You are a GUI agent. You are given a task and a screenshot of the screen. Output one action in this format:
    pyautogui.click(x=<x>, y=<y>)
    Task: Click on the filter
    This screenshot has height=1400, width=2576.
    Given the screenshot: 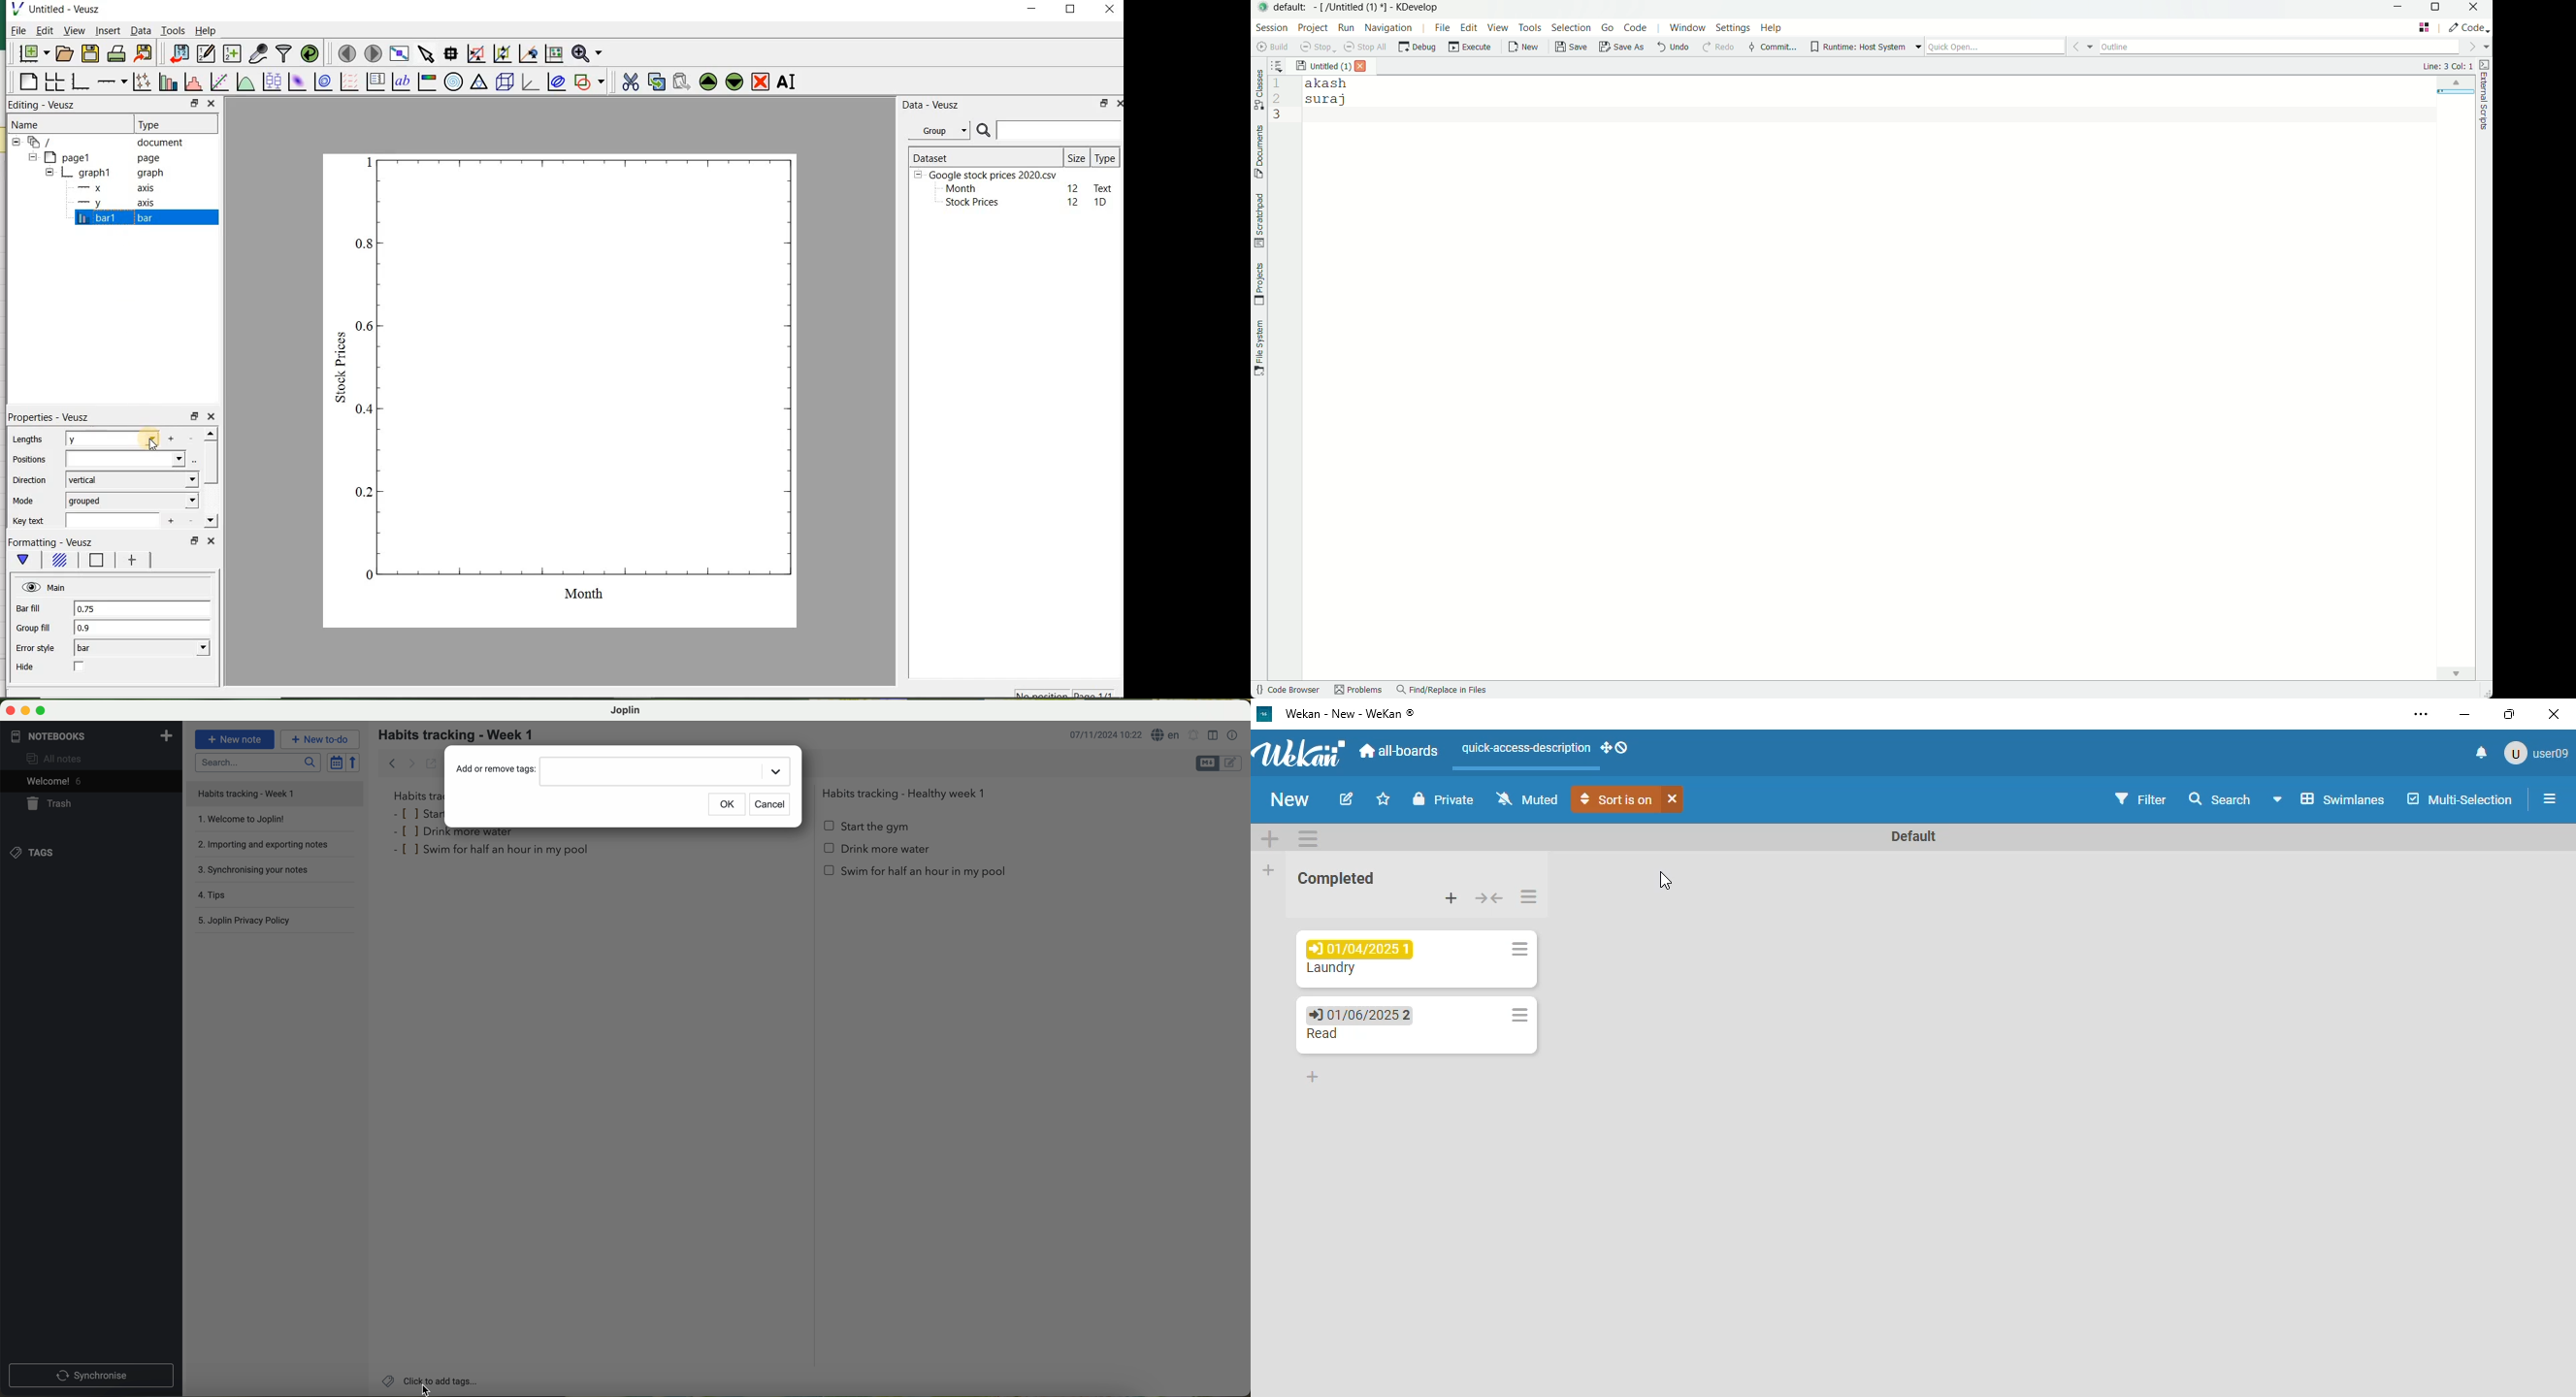 What is the action you would take?
    pyautogui.click(x=2141, y=797)
    